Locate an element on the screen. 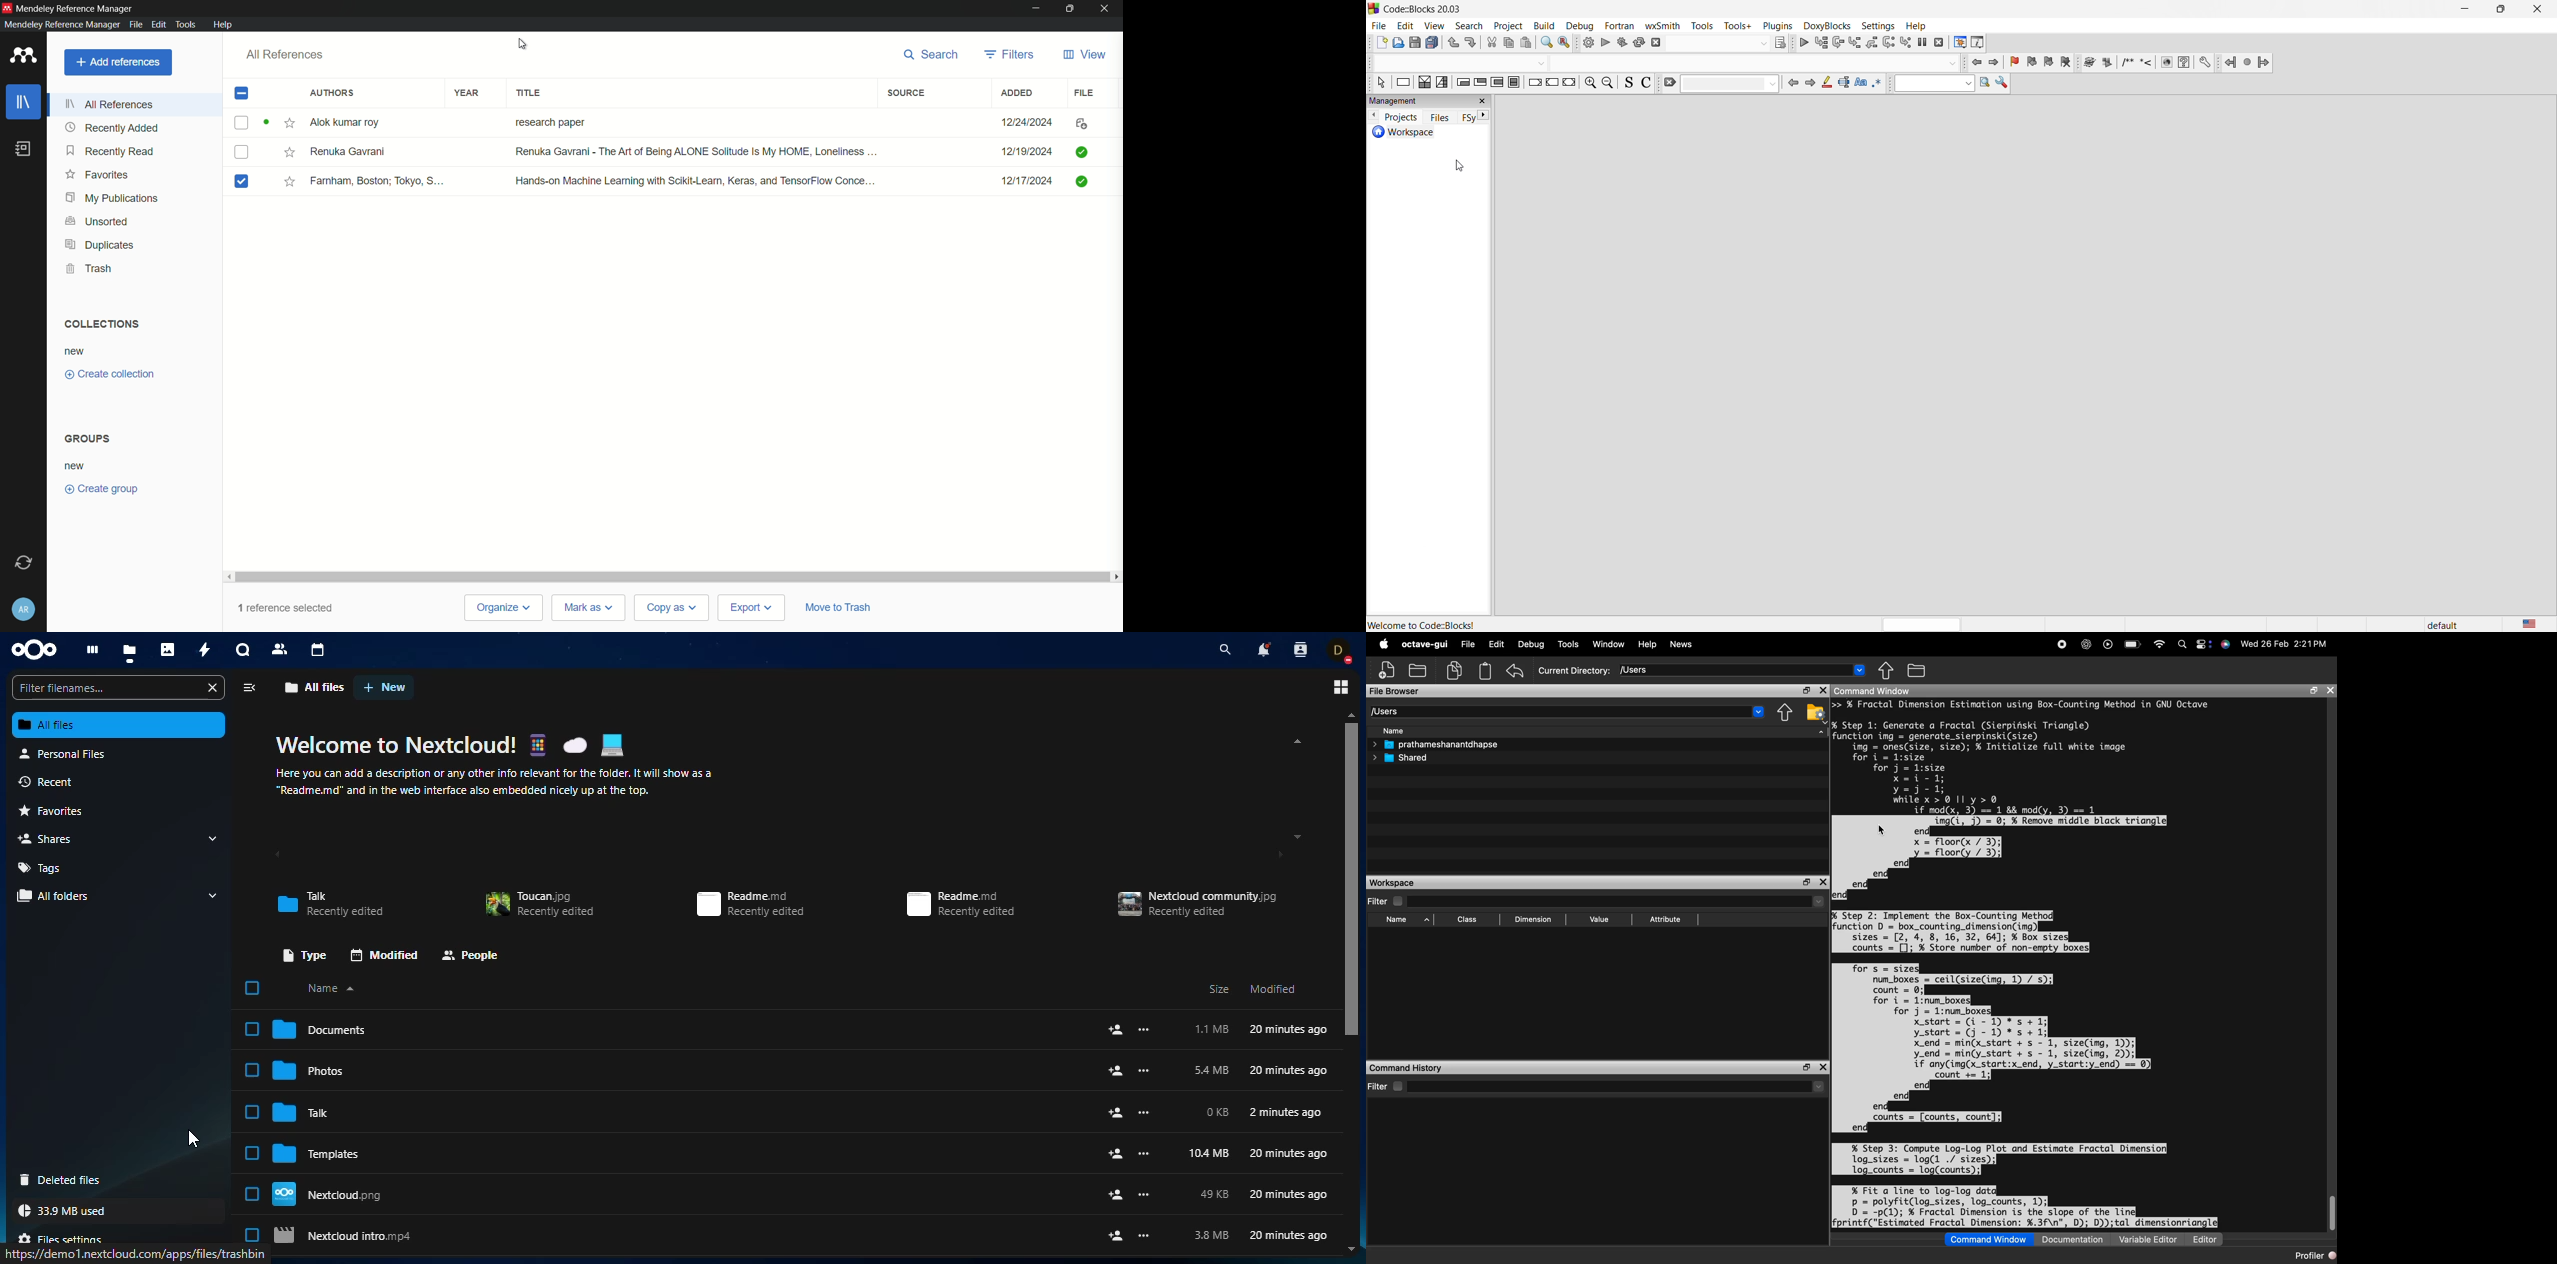  undo is located at coordinates (1452, 43).